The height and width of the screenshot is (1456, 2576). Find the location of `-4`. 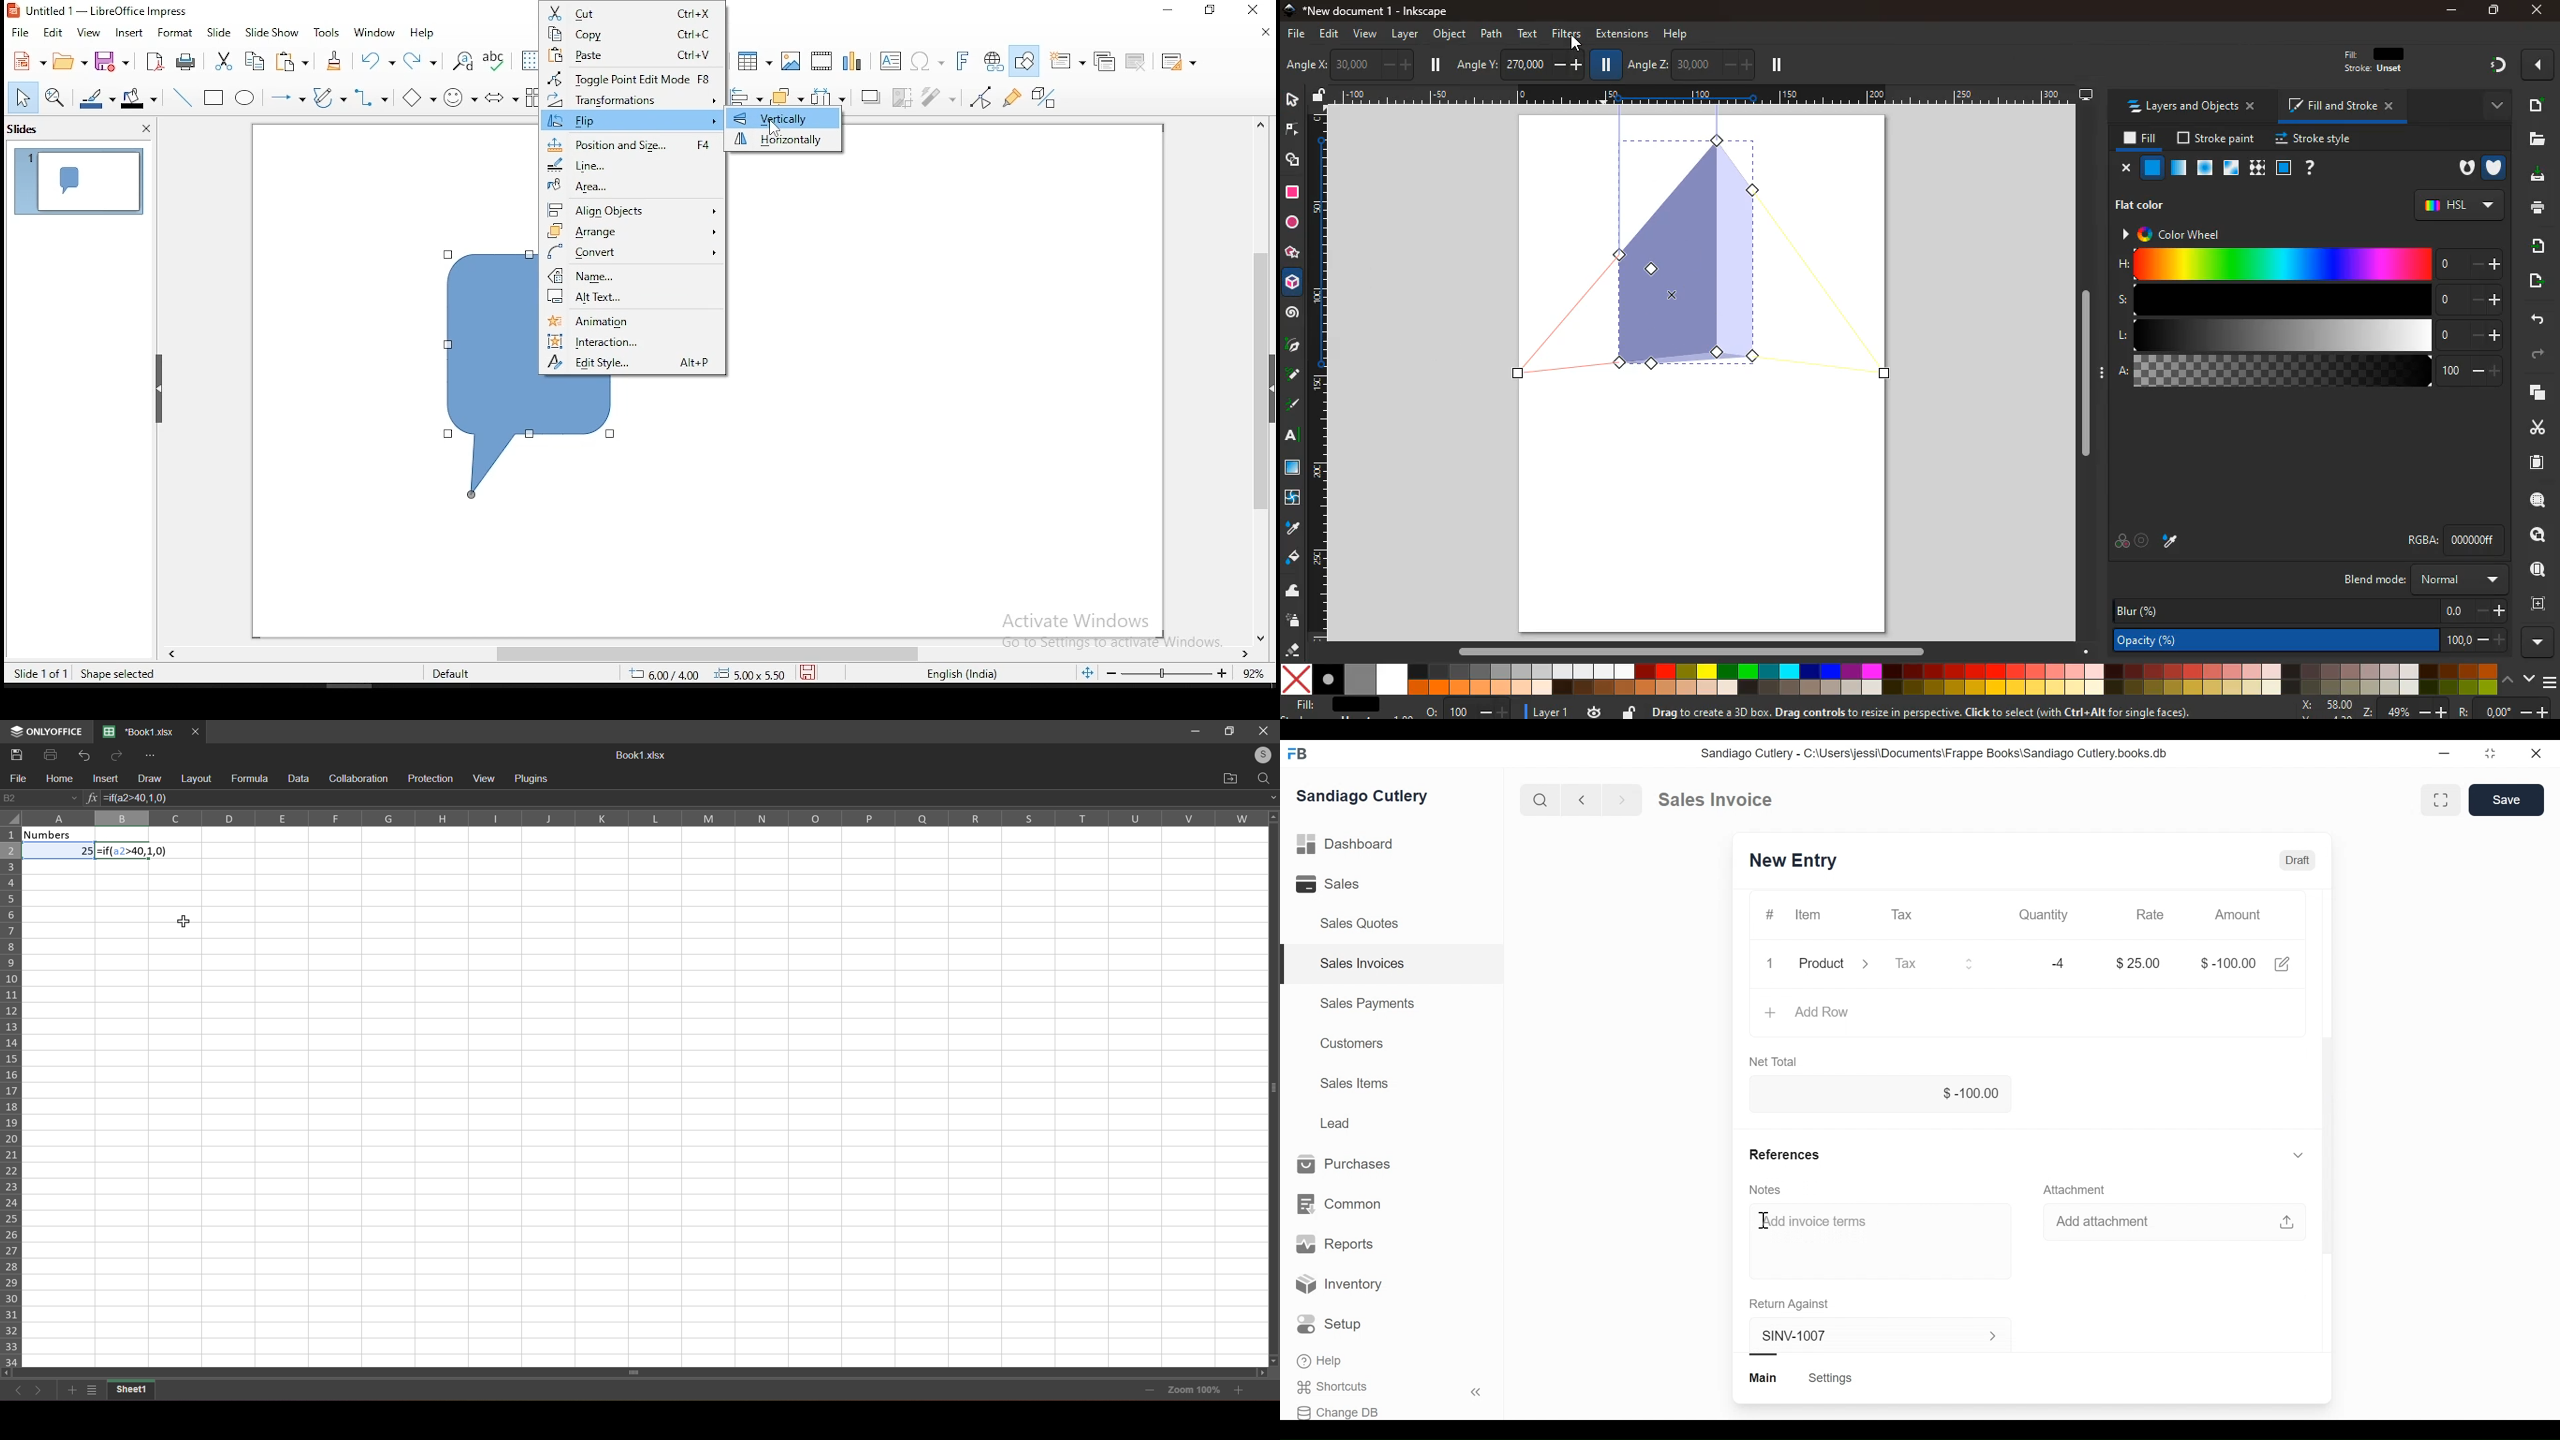

-4 is located at coordinates (2059, 963).